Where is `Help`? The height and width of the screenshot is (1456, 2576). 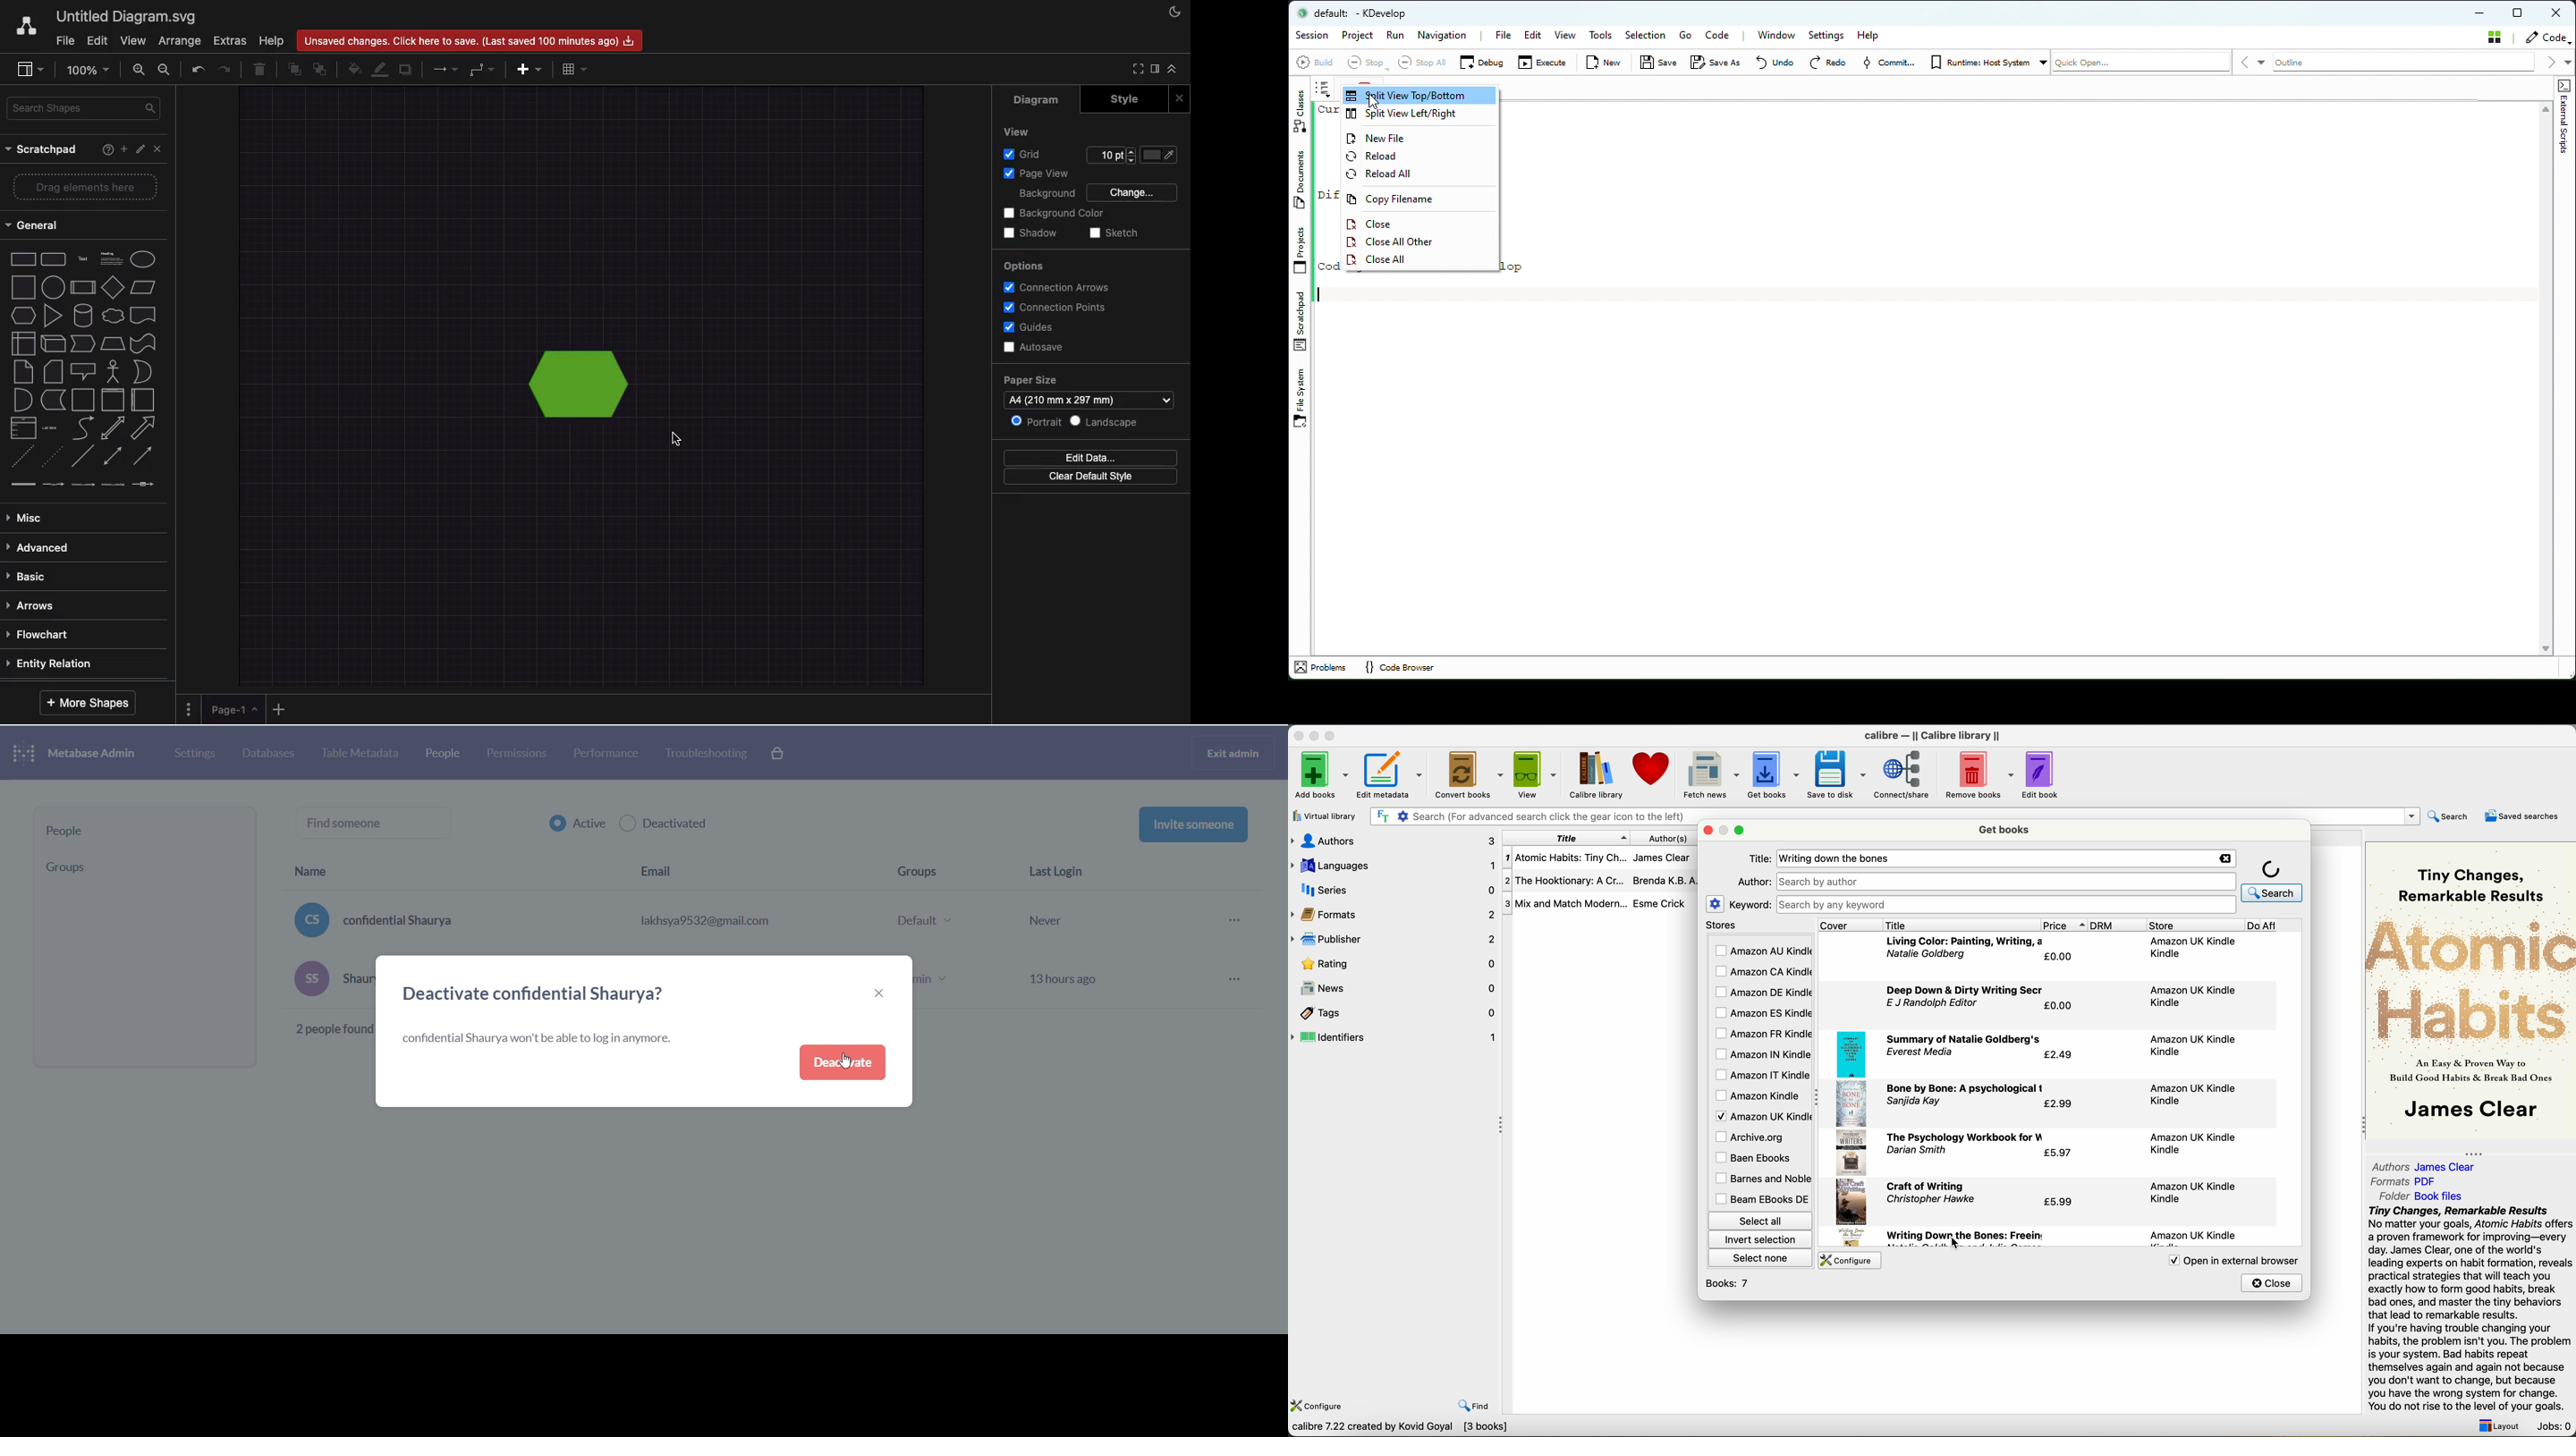 Help is located at coordinates (108, 149).